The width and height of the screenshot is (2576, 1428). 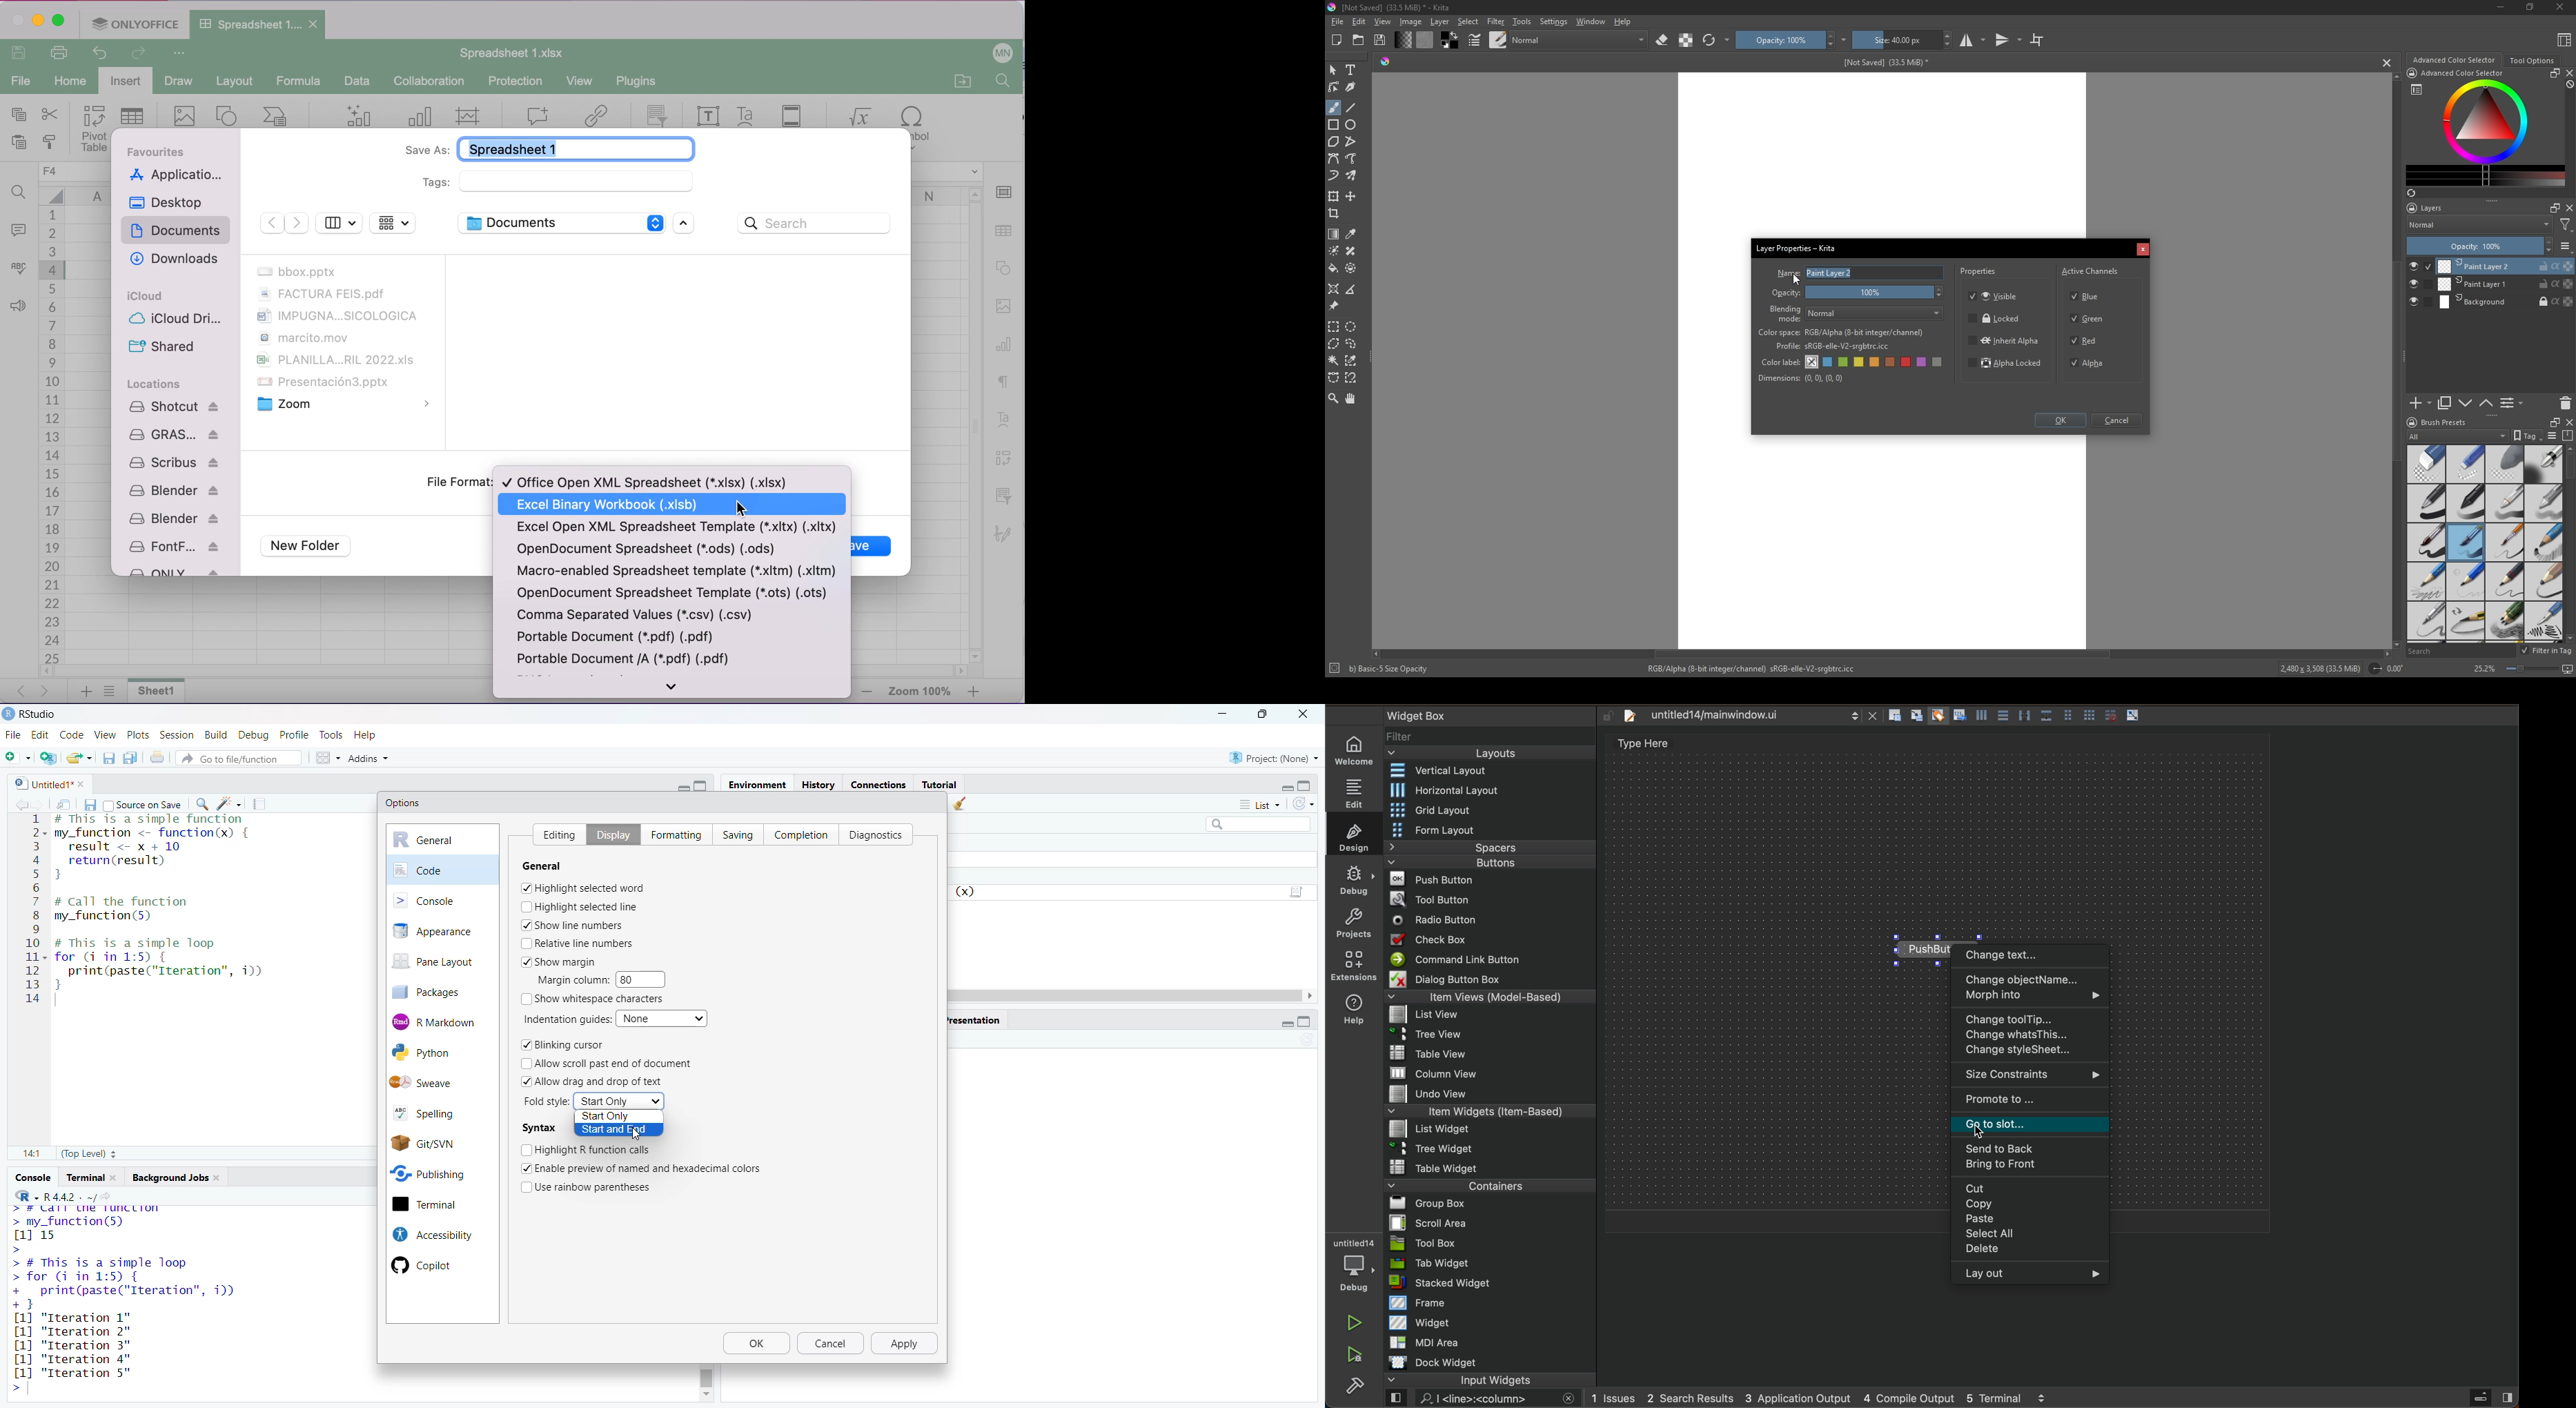 What do you see at coordinates (2465, 542) in the screenshot?
I see `medium brush` at bounding box center [2465, 542].